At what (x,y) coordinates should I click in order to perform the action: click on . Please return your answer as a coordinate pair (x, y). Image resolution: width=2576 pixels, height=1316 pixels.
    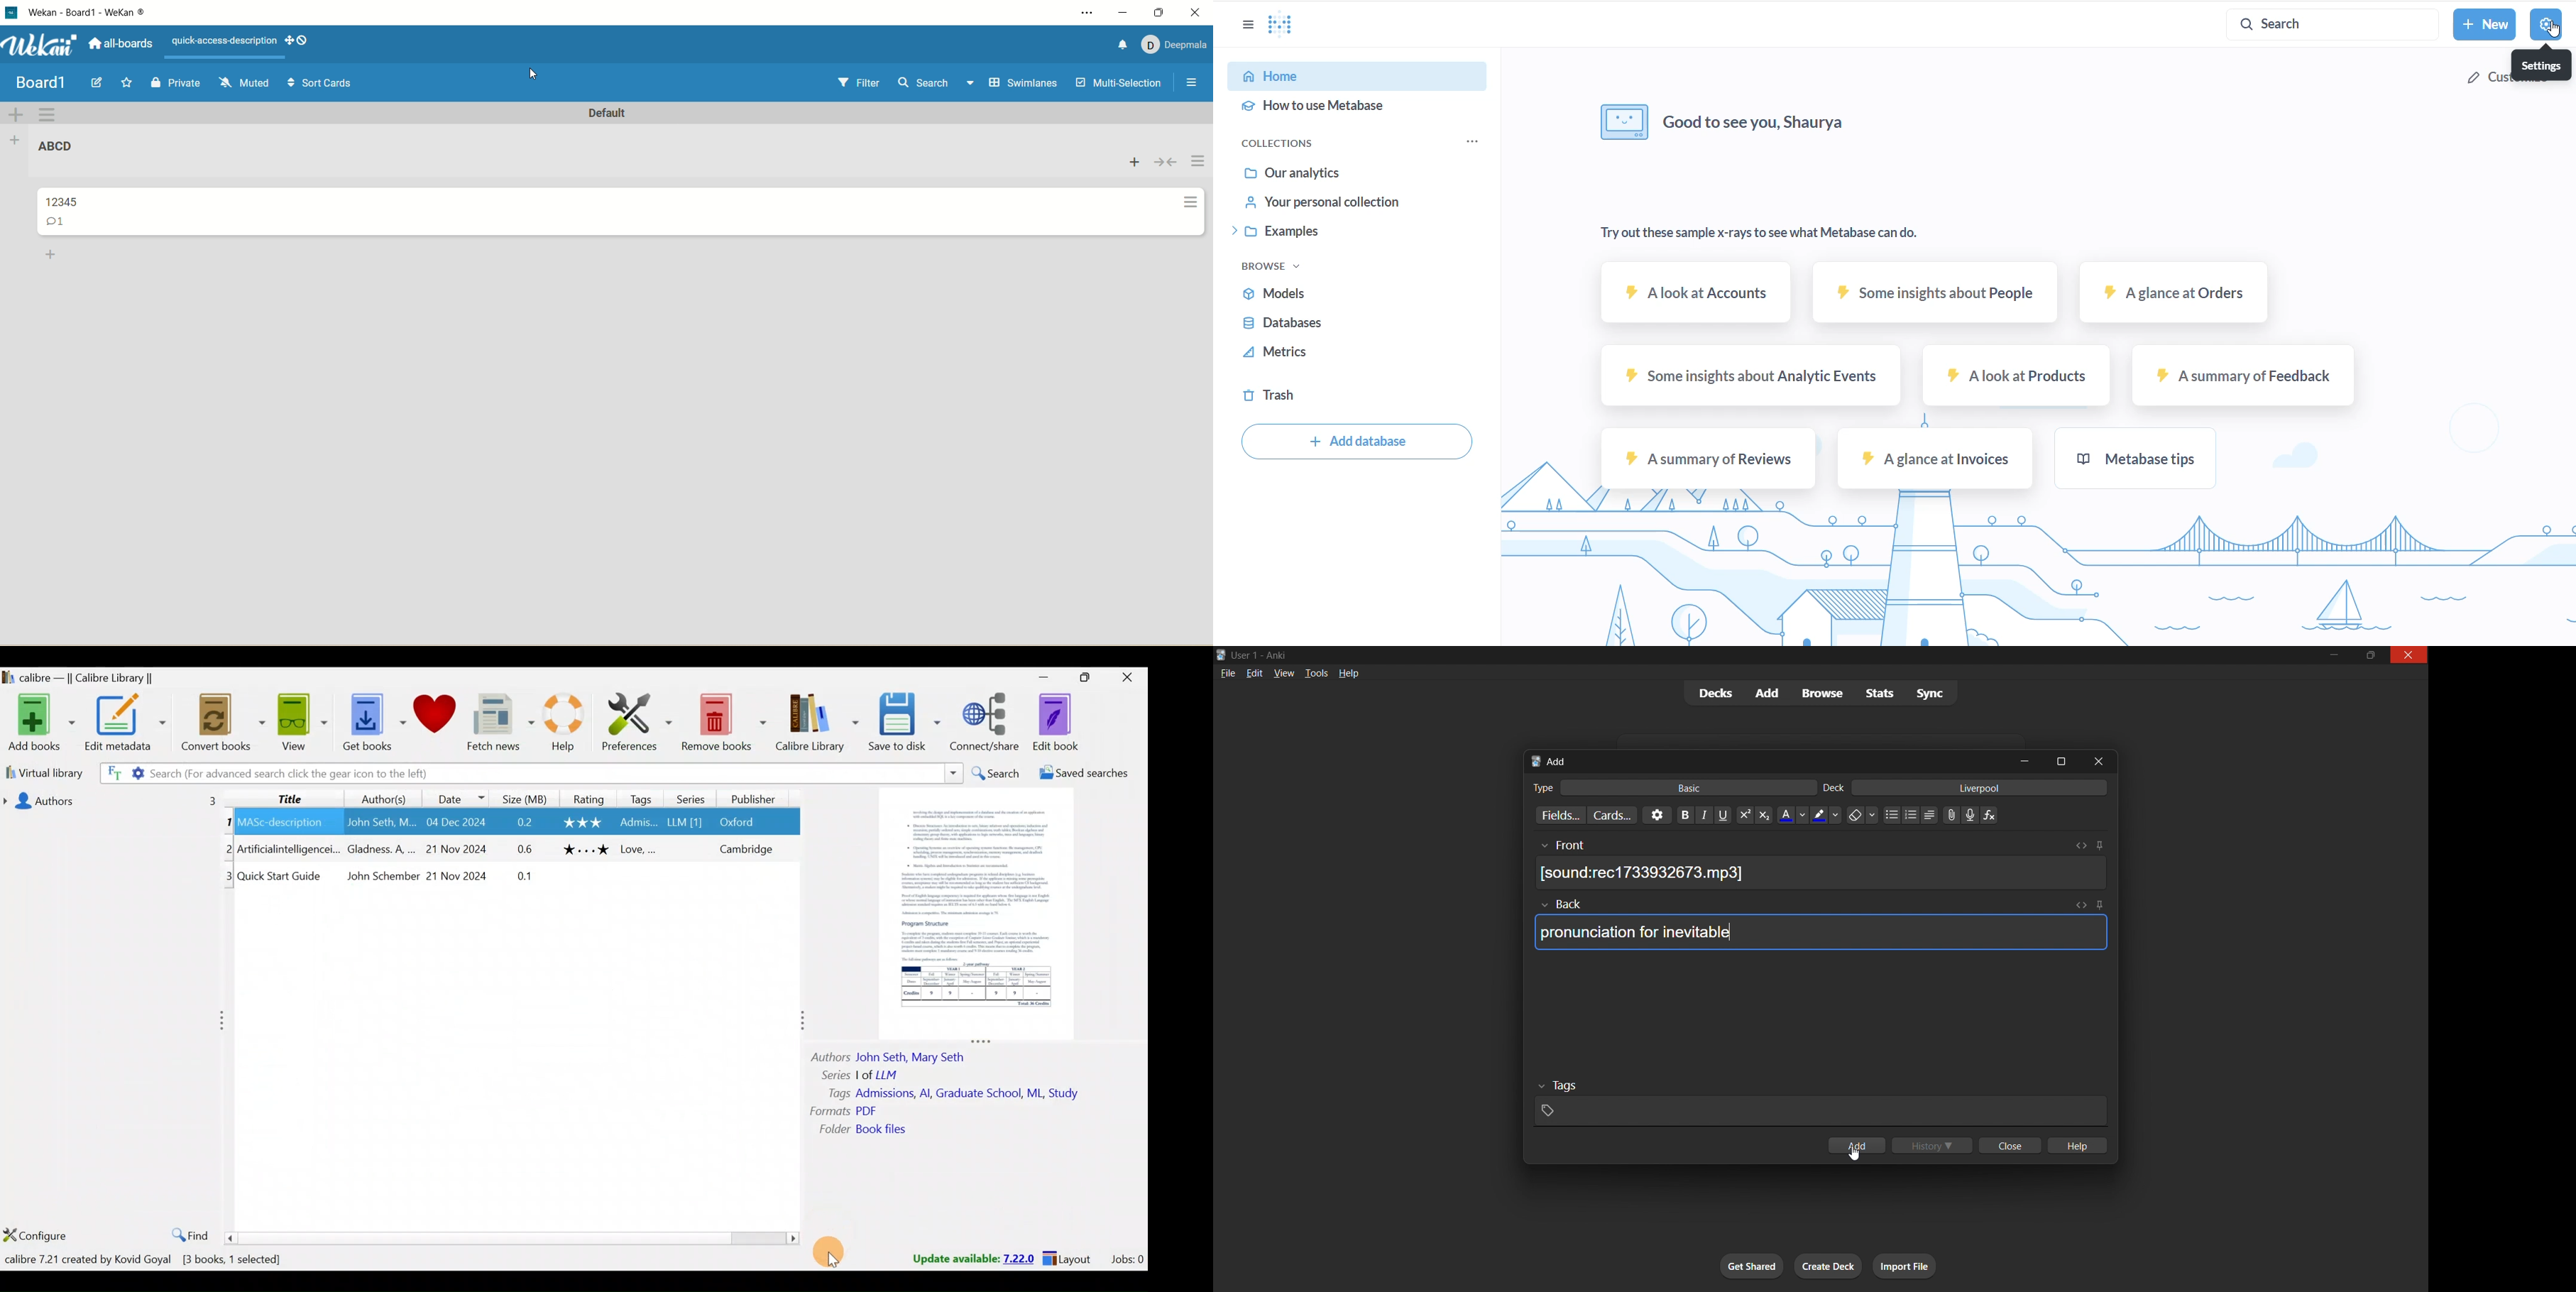
    Looking at the image, I should click on (641, 849).